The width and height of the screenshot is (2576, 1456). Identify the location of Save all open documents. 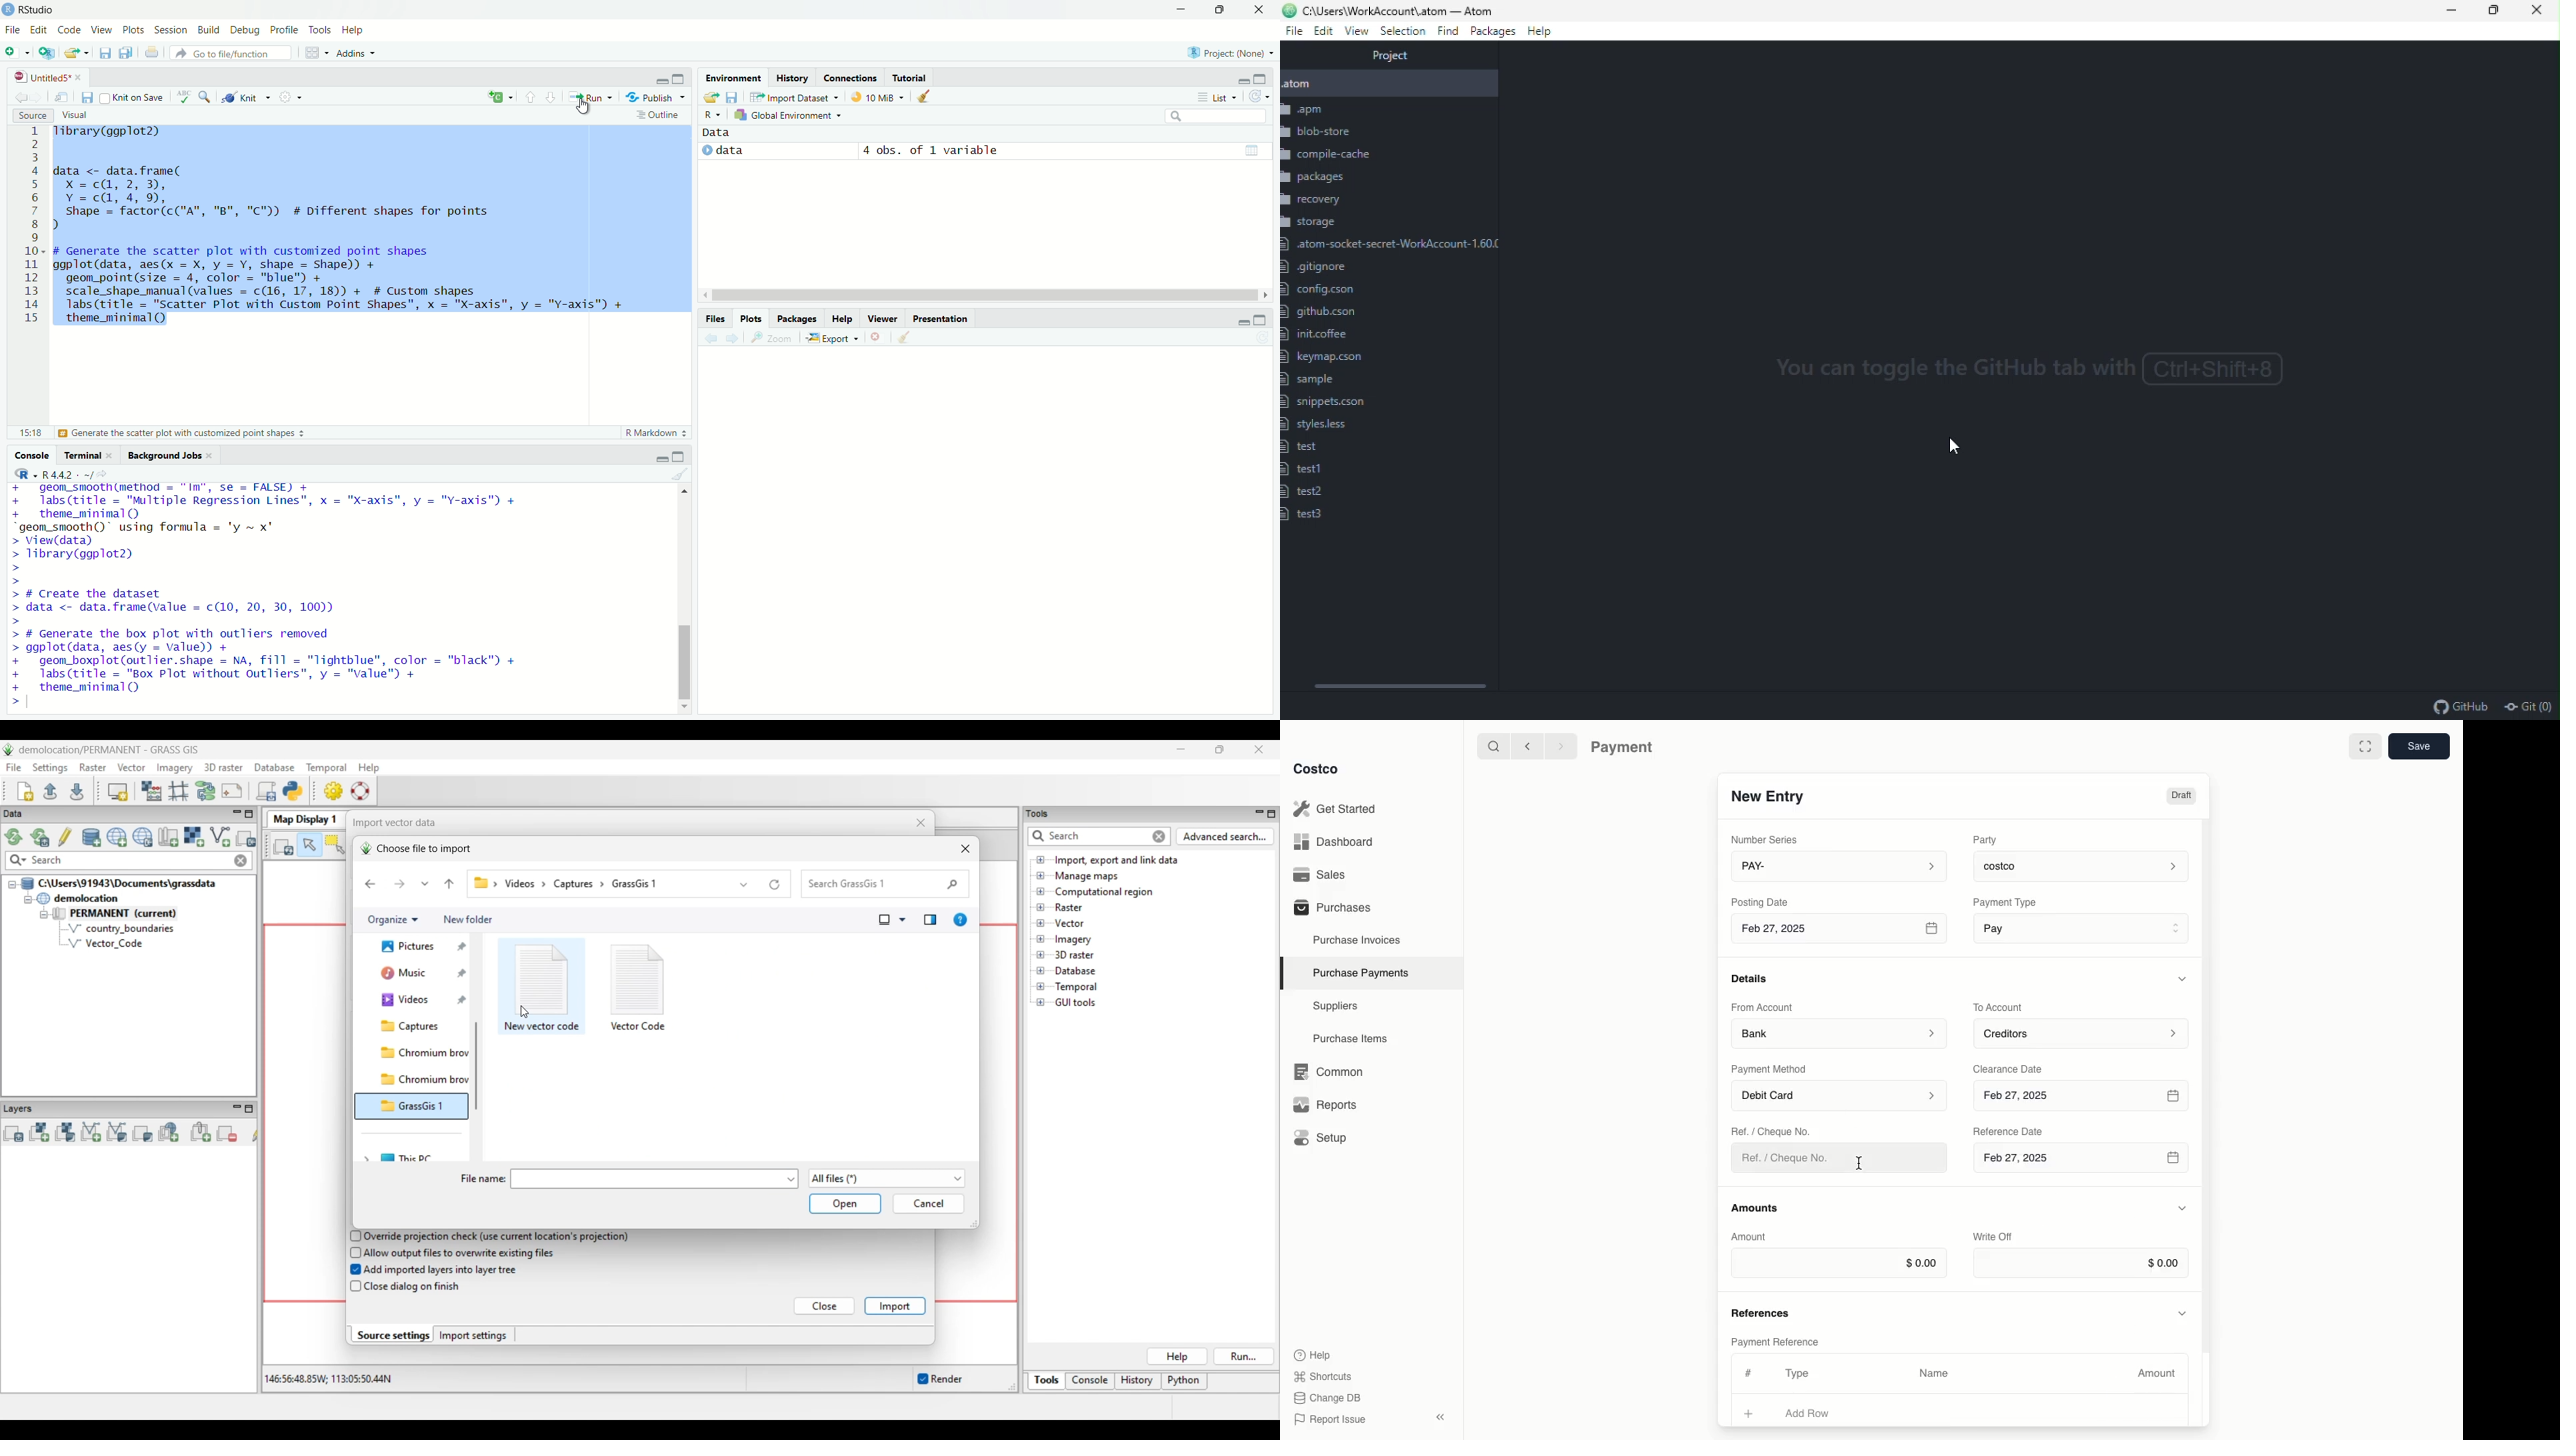
(125, 52).